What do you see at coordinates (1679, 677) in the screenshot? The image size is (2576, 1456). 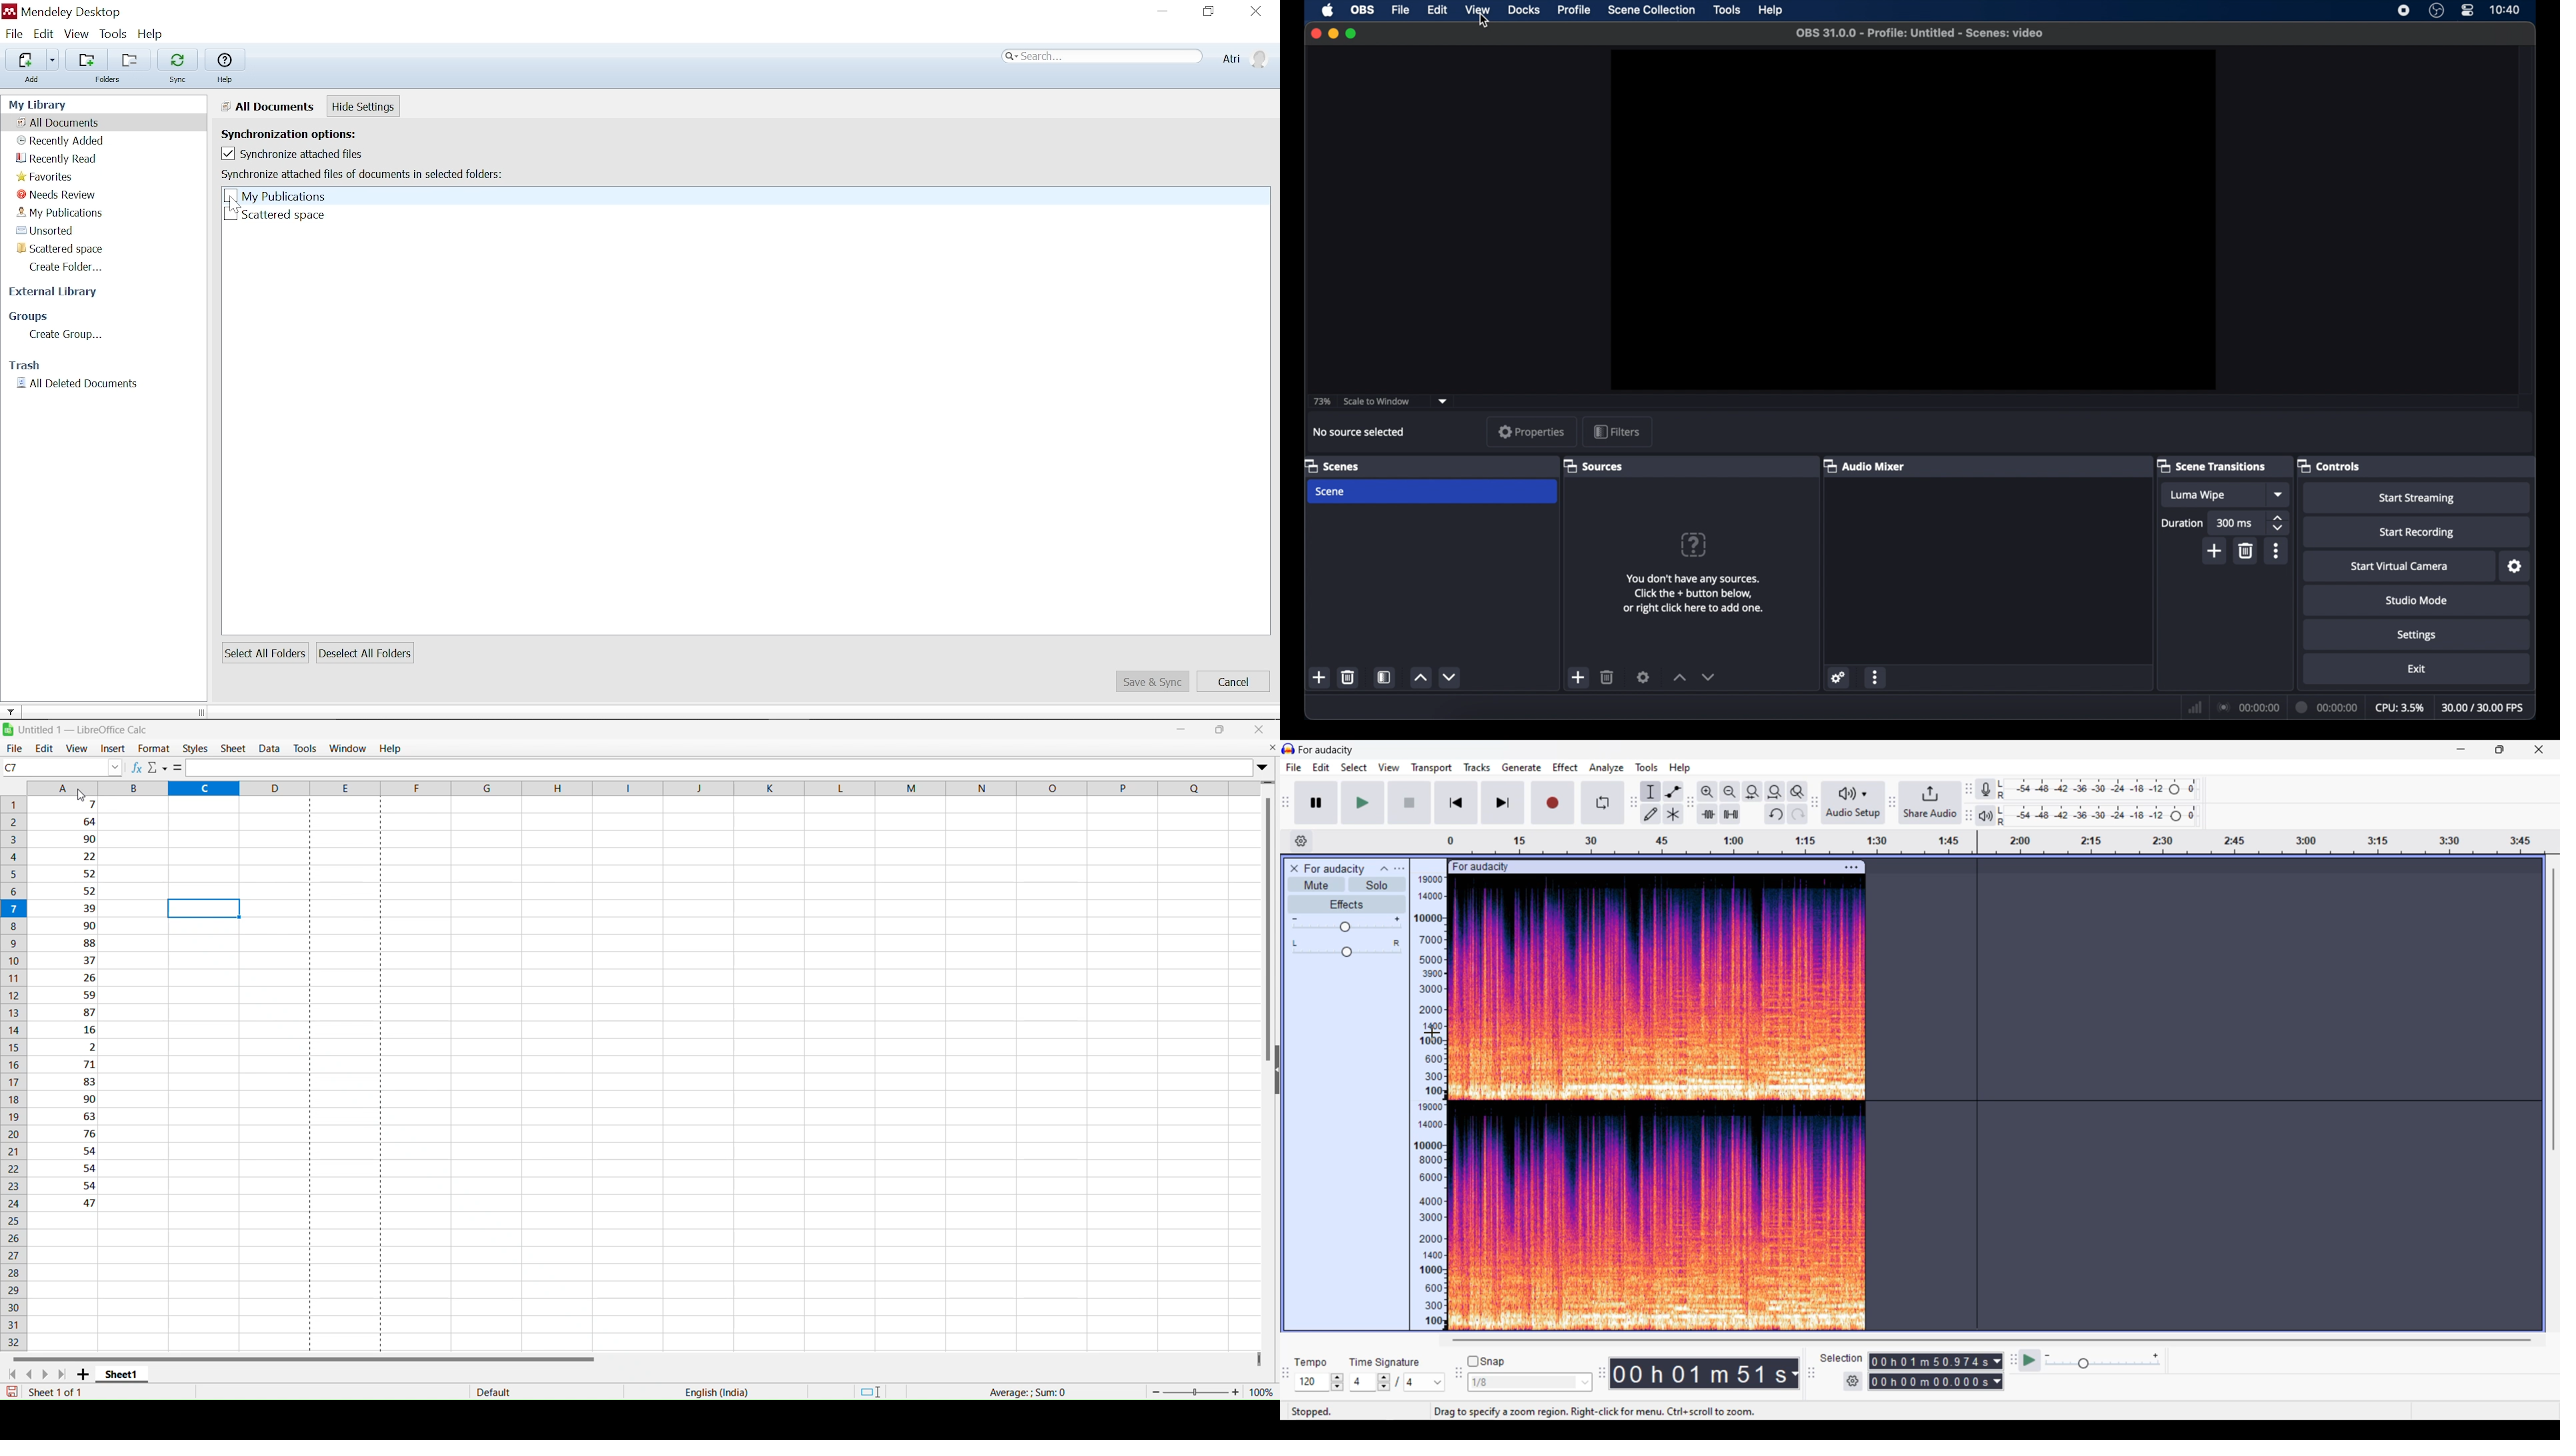 I see `increment` at bounding box center [1679, 677].